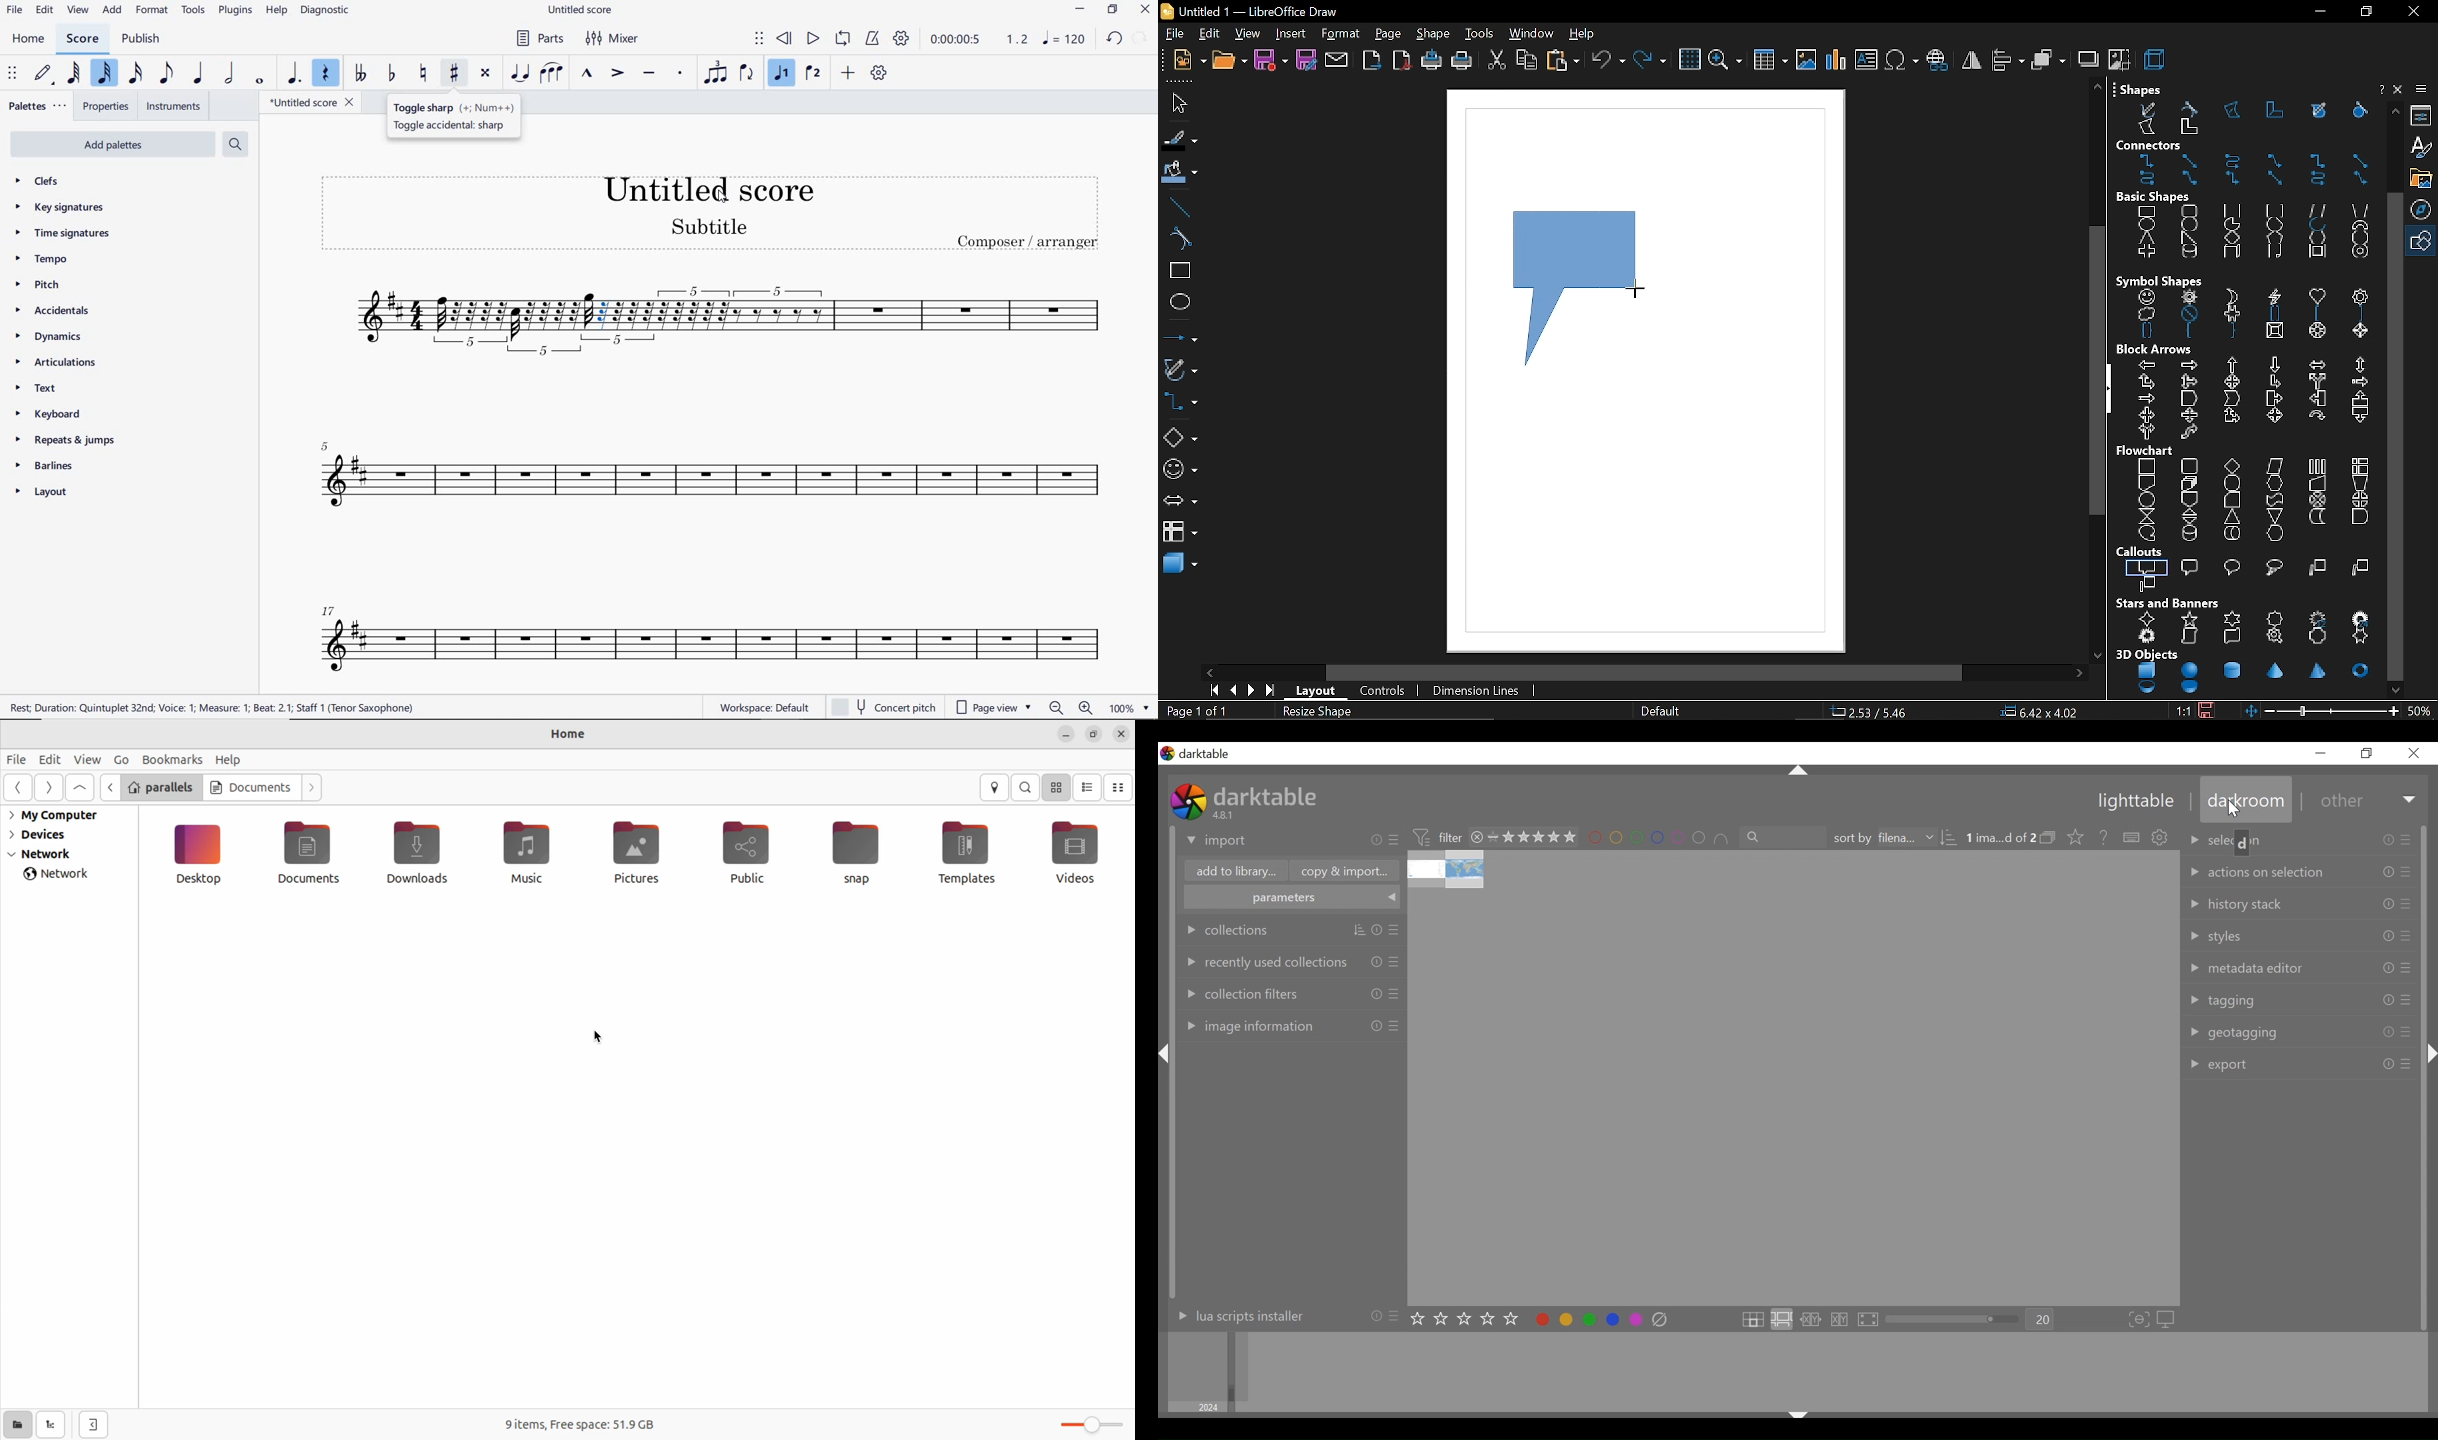  I want to click on left arrow, so click(2148, 364).